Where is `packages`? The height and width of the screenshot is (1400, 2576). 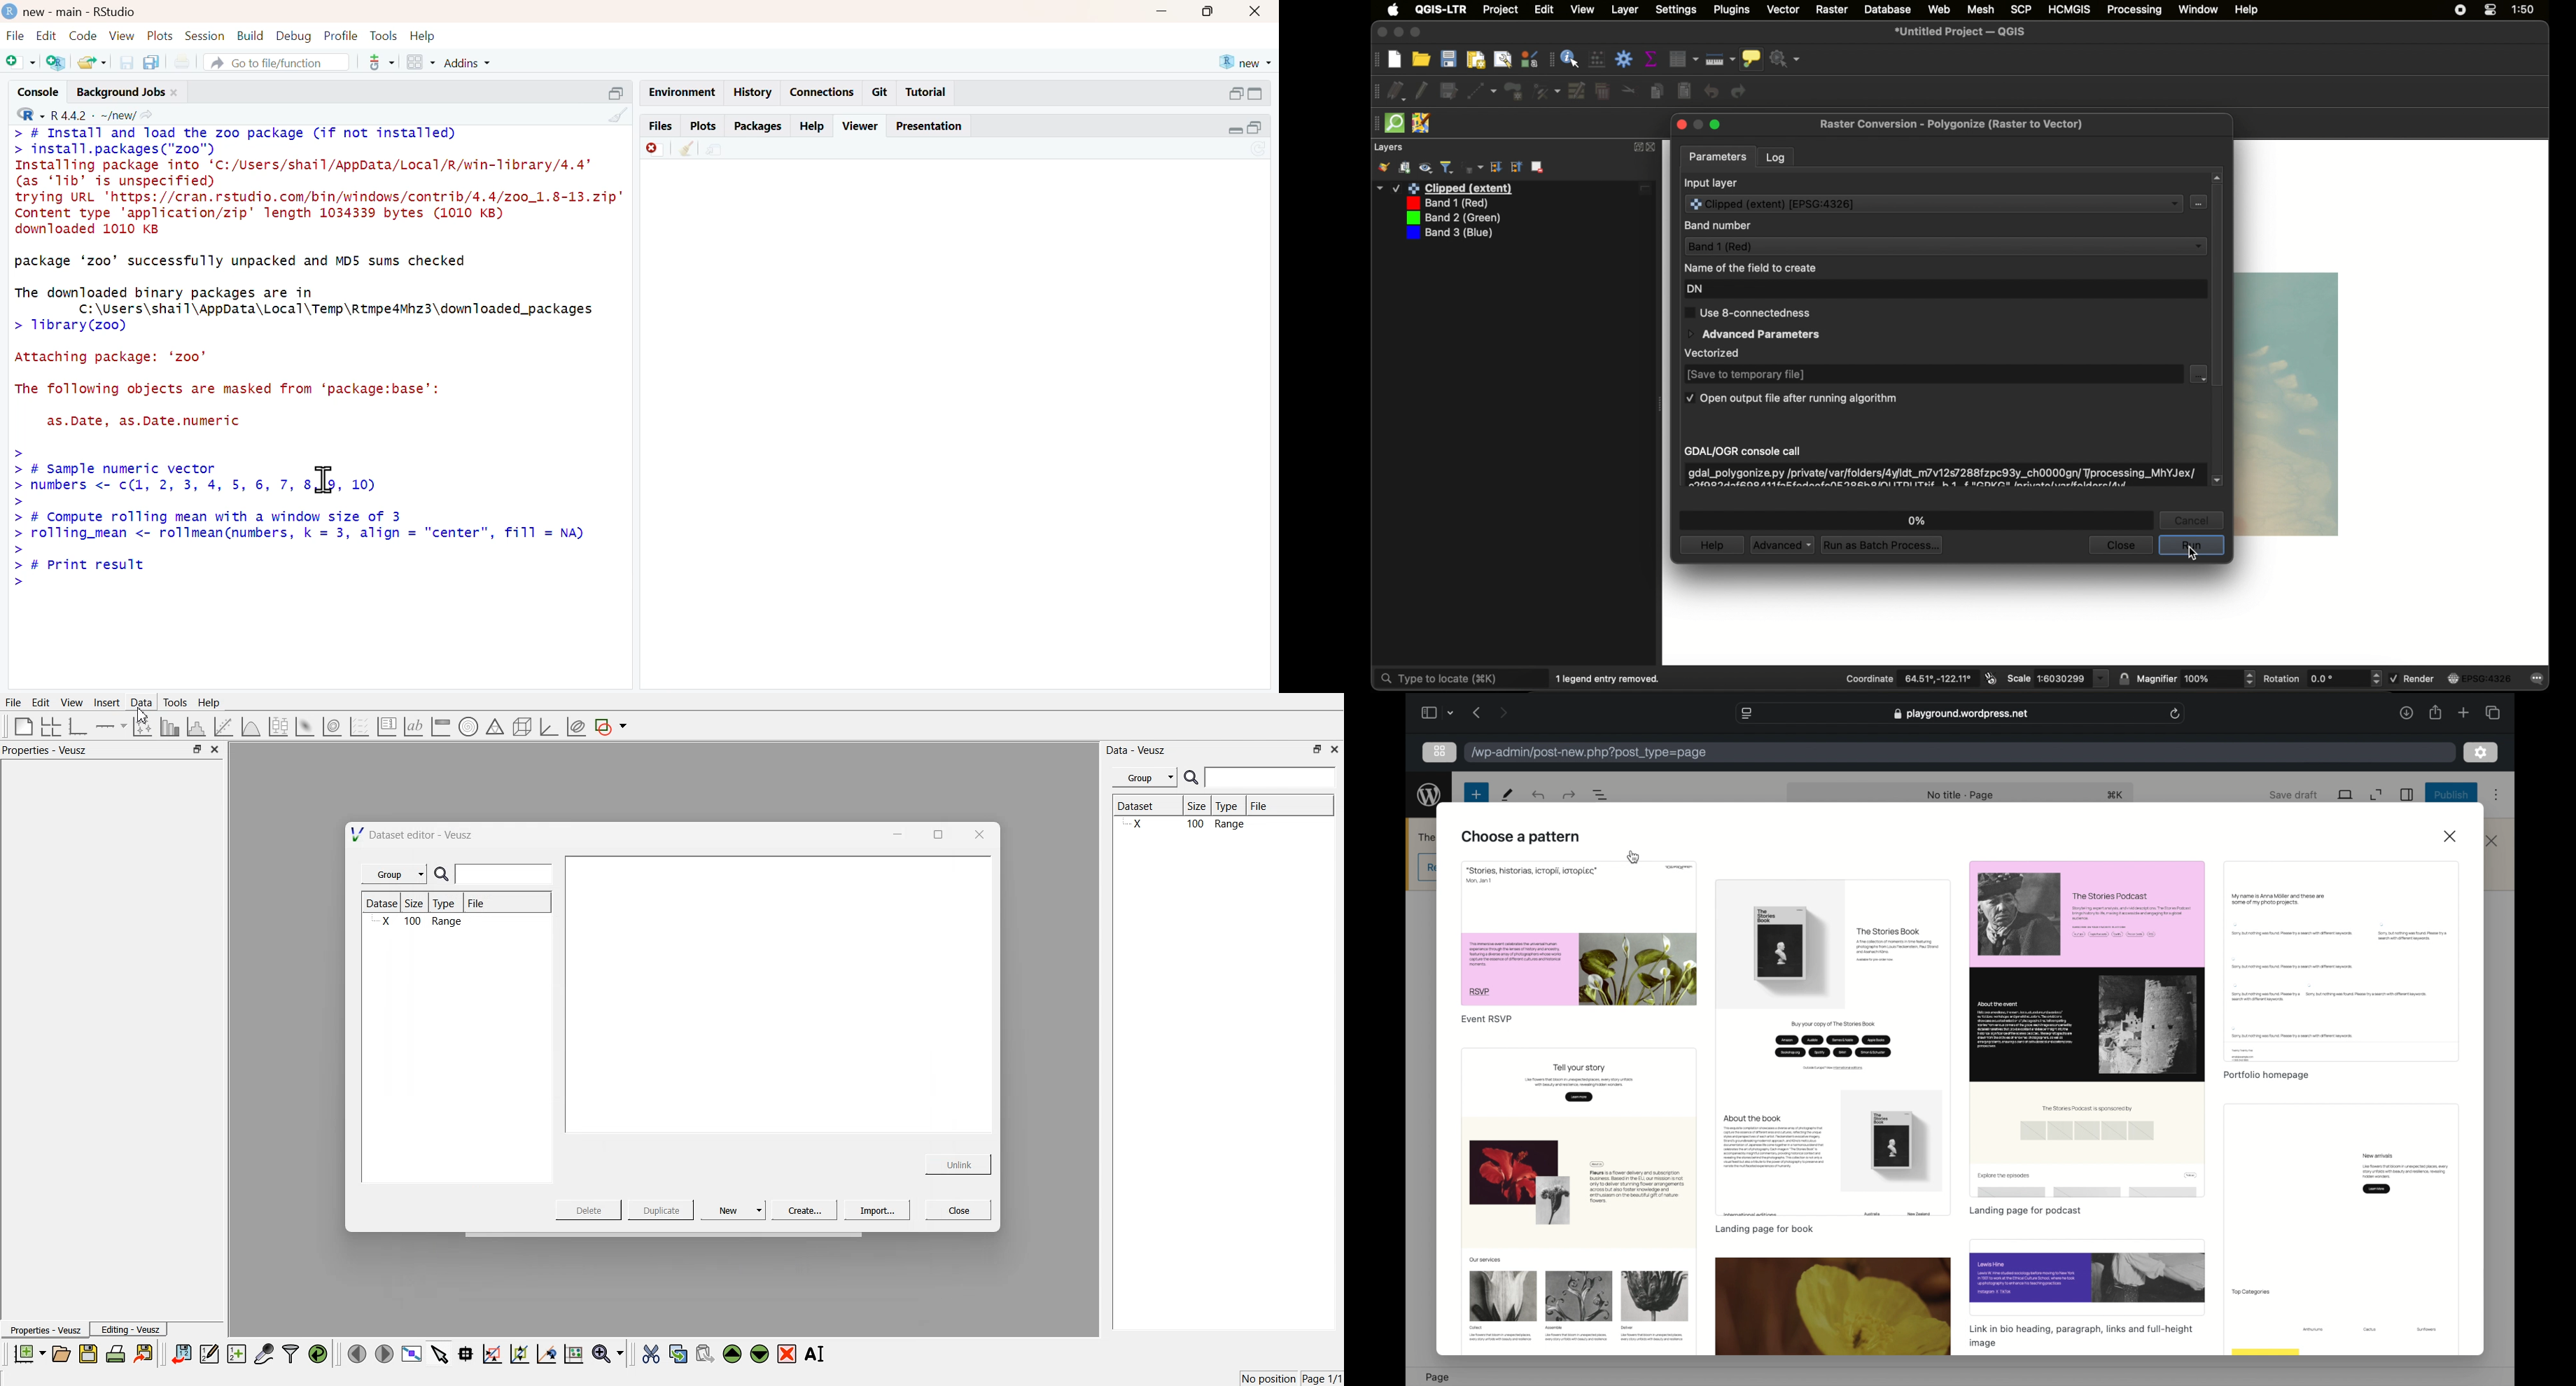 packages is located at coordinates (759, 126).